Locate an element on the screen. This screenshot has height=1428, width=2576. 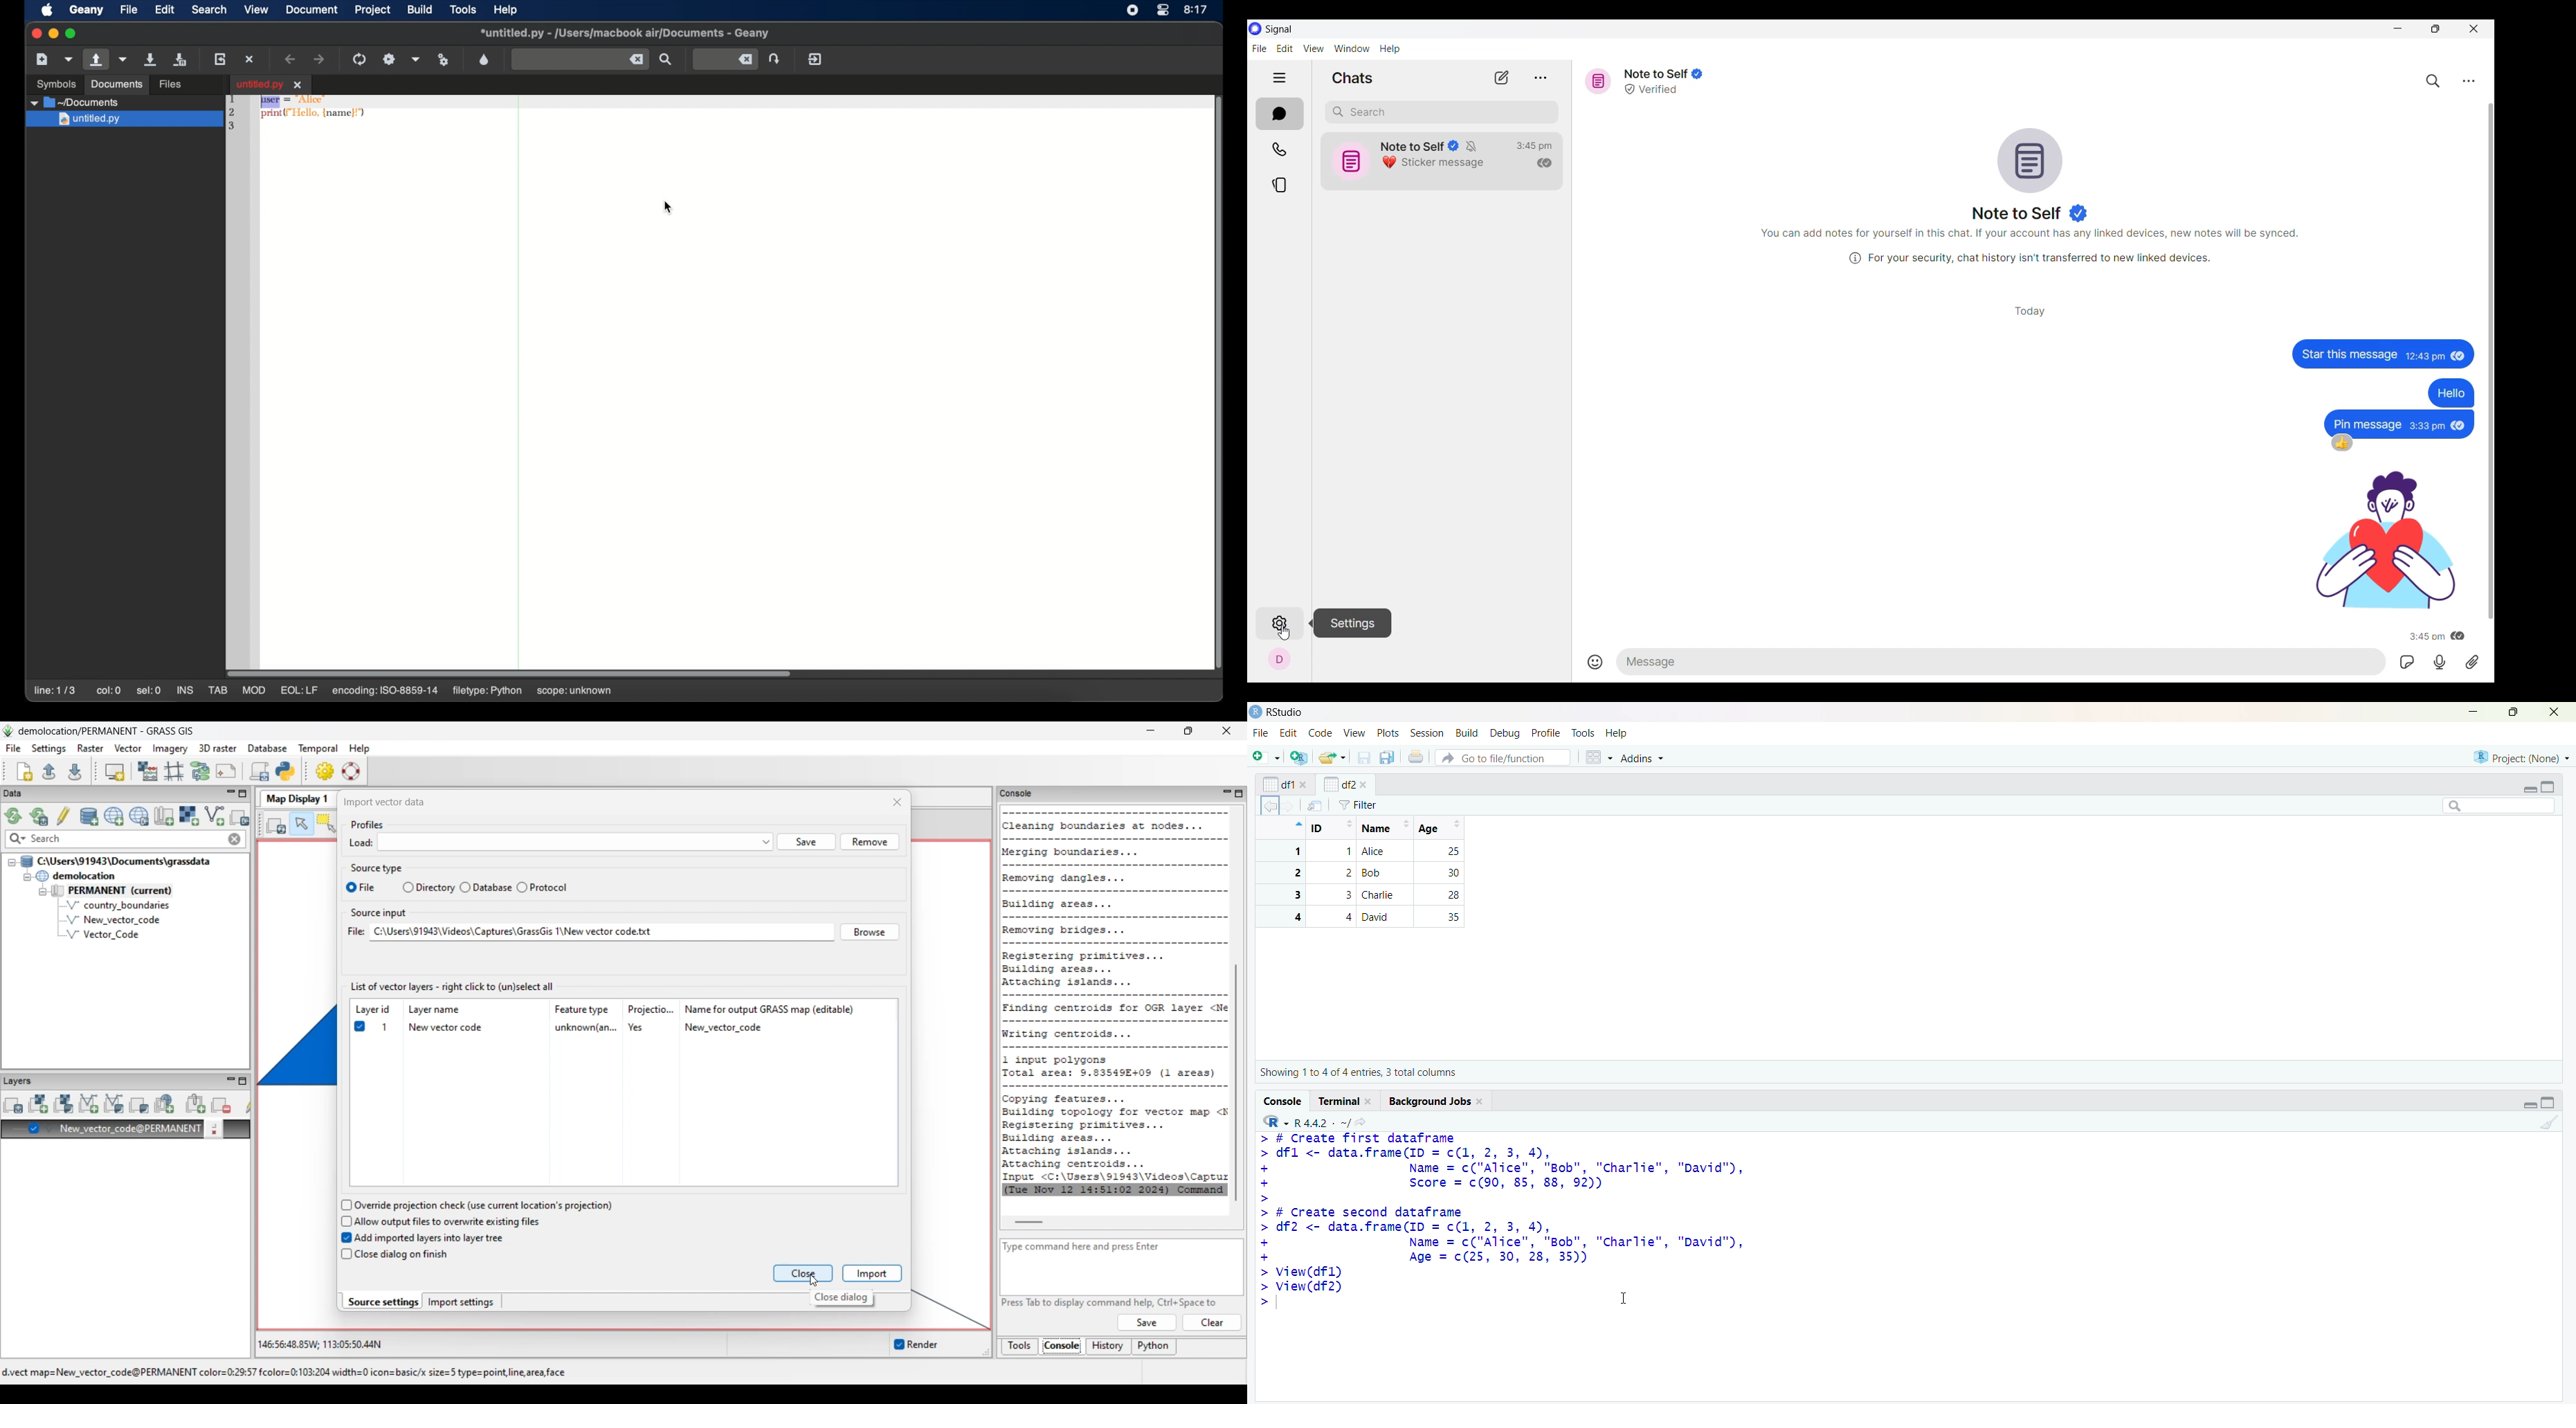
Time of  message is located at coordinates (2427, 636).